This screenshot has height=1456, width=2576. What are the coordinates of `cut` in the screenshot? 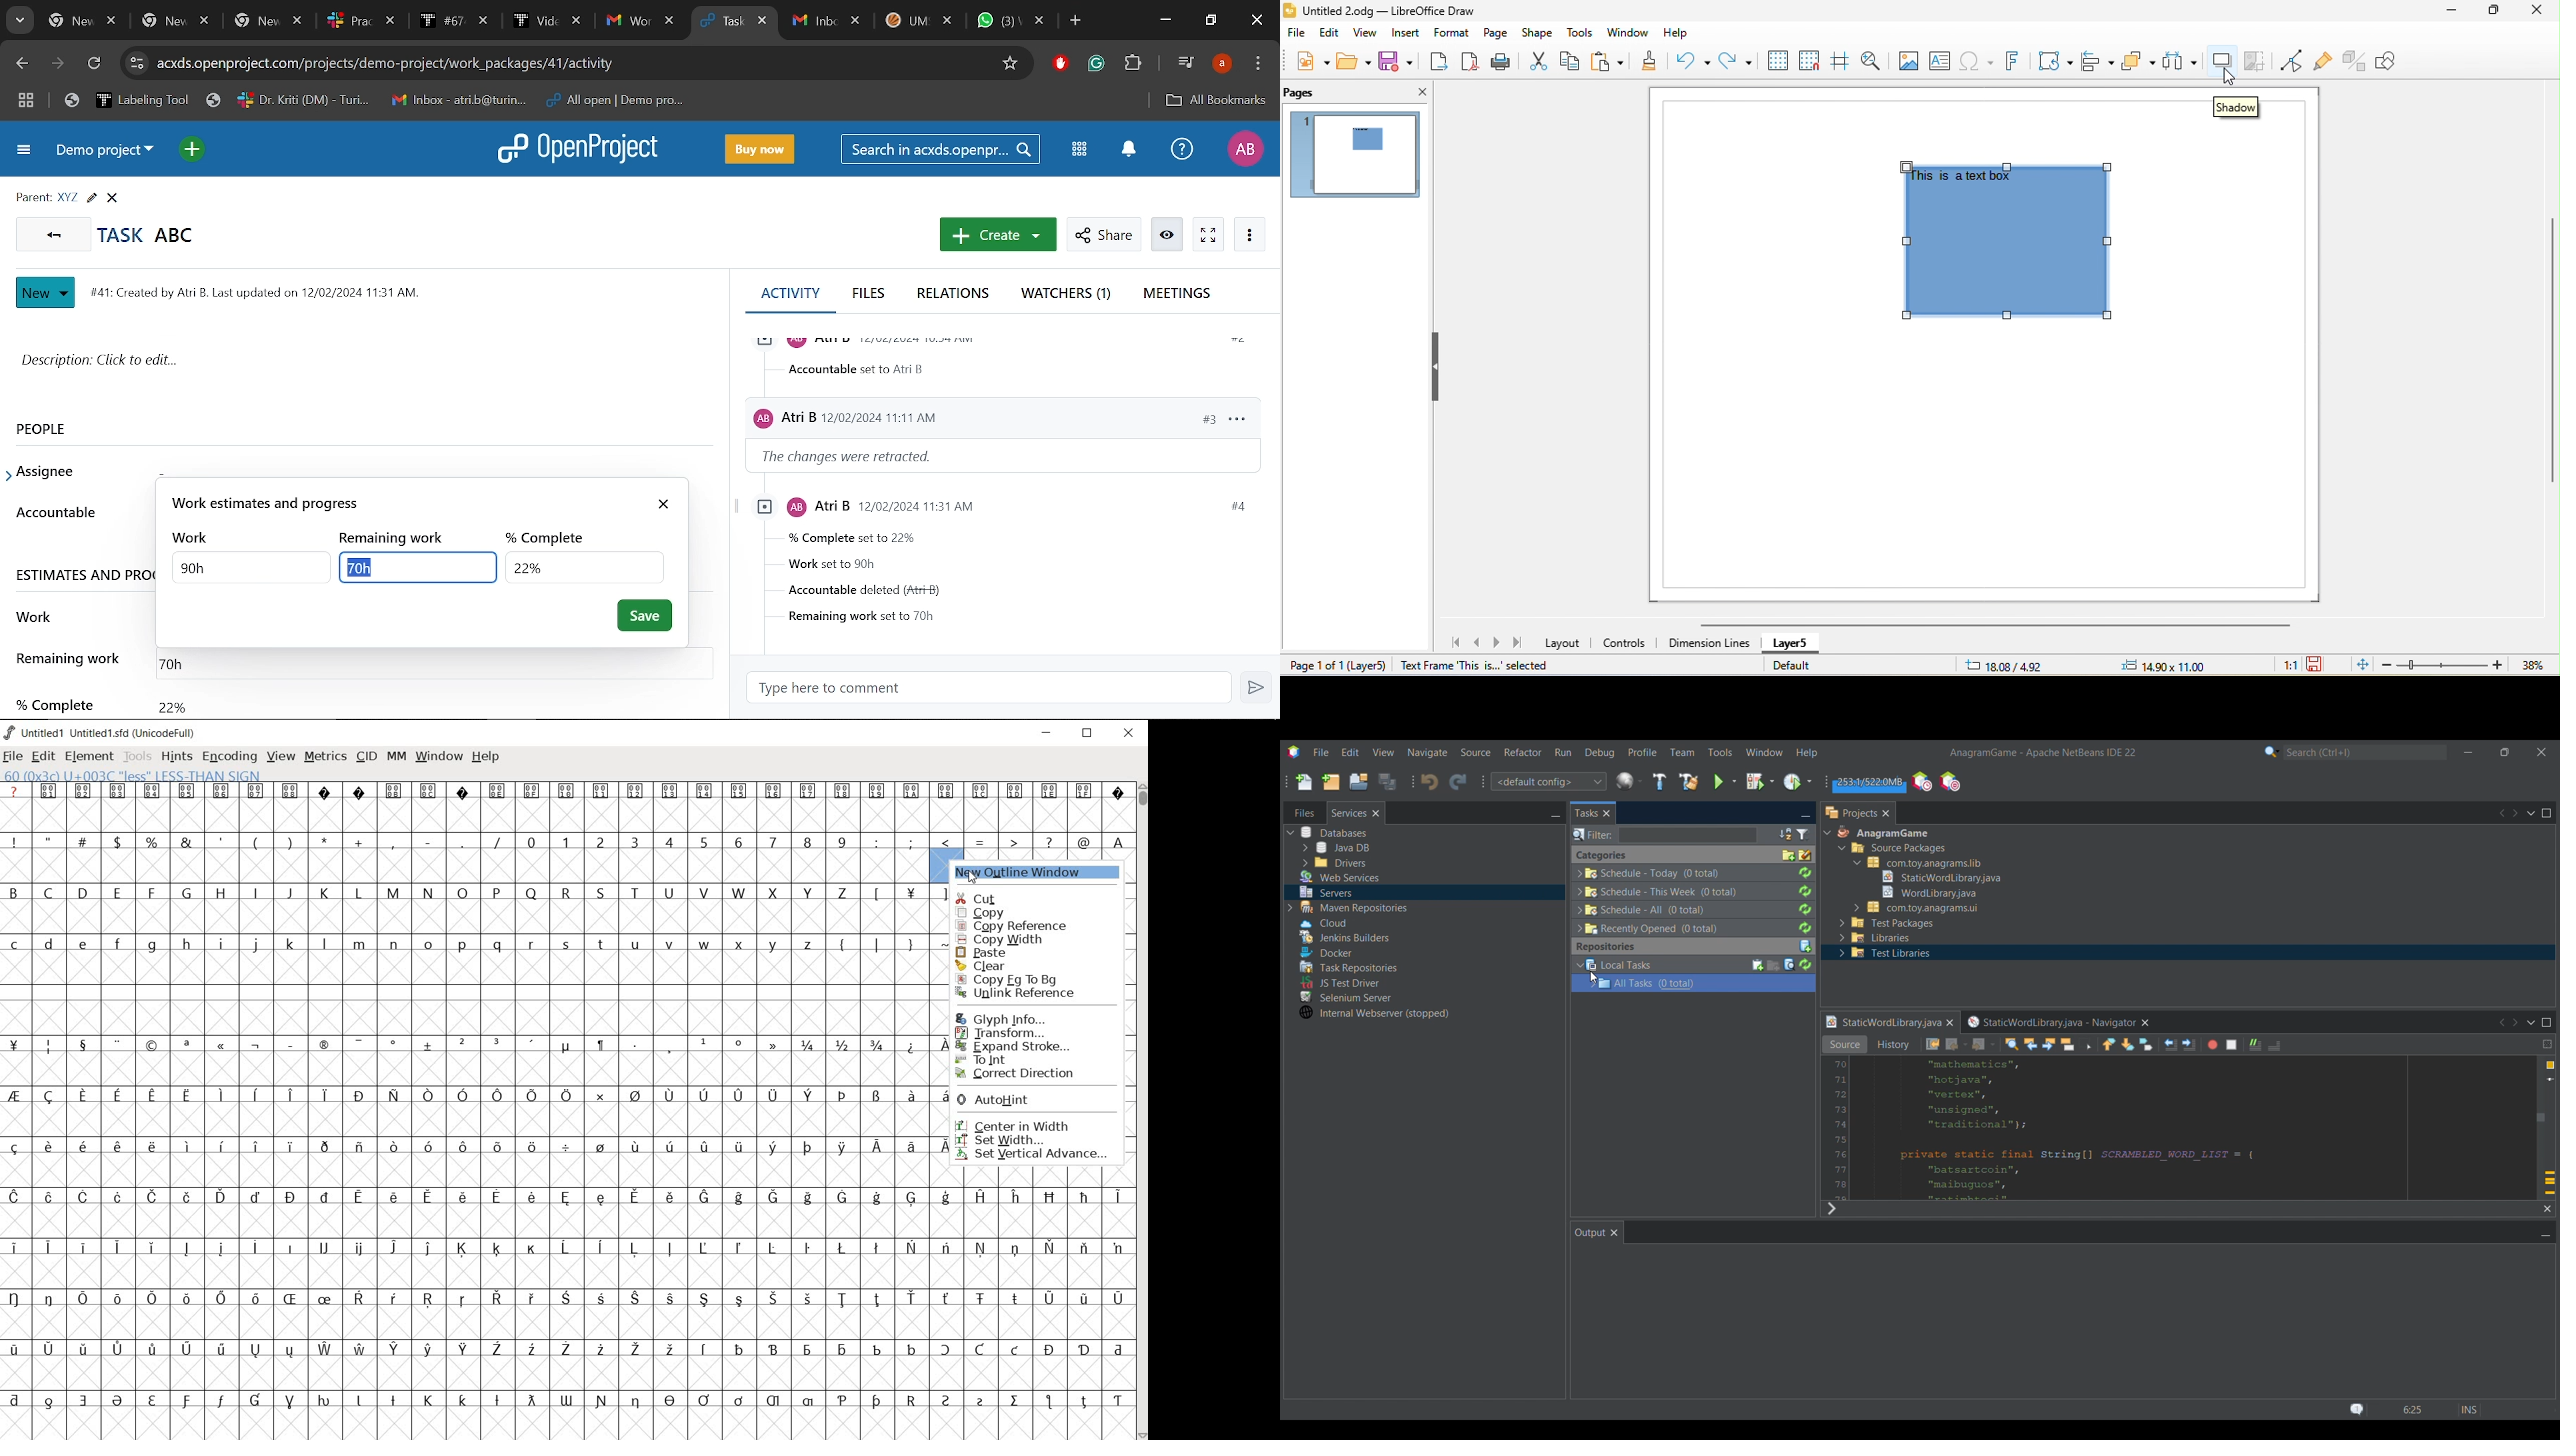 It's located at (1538, 62).